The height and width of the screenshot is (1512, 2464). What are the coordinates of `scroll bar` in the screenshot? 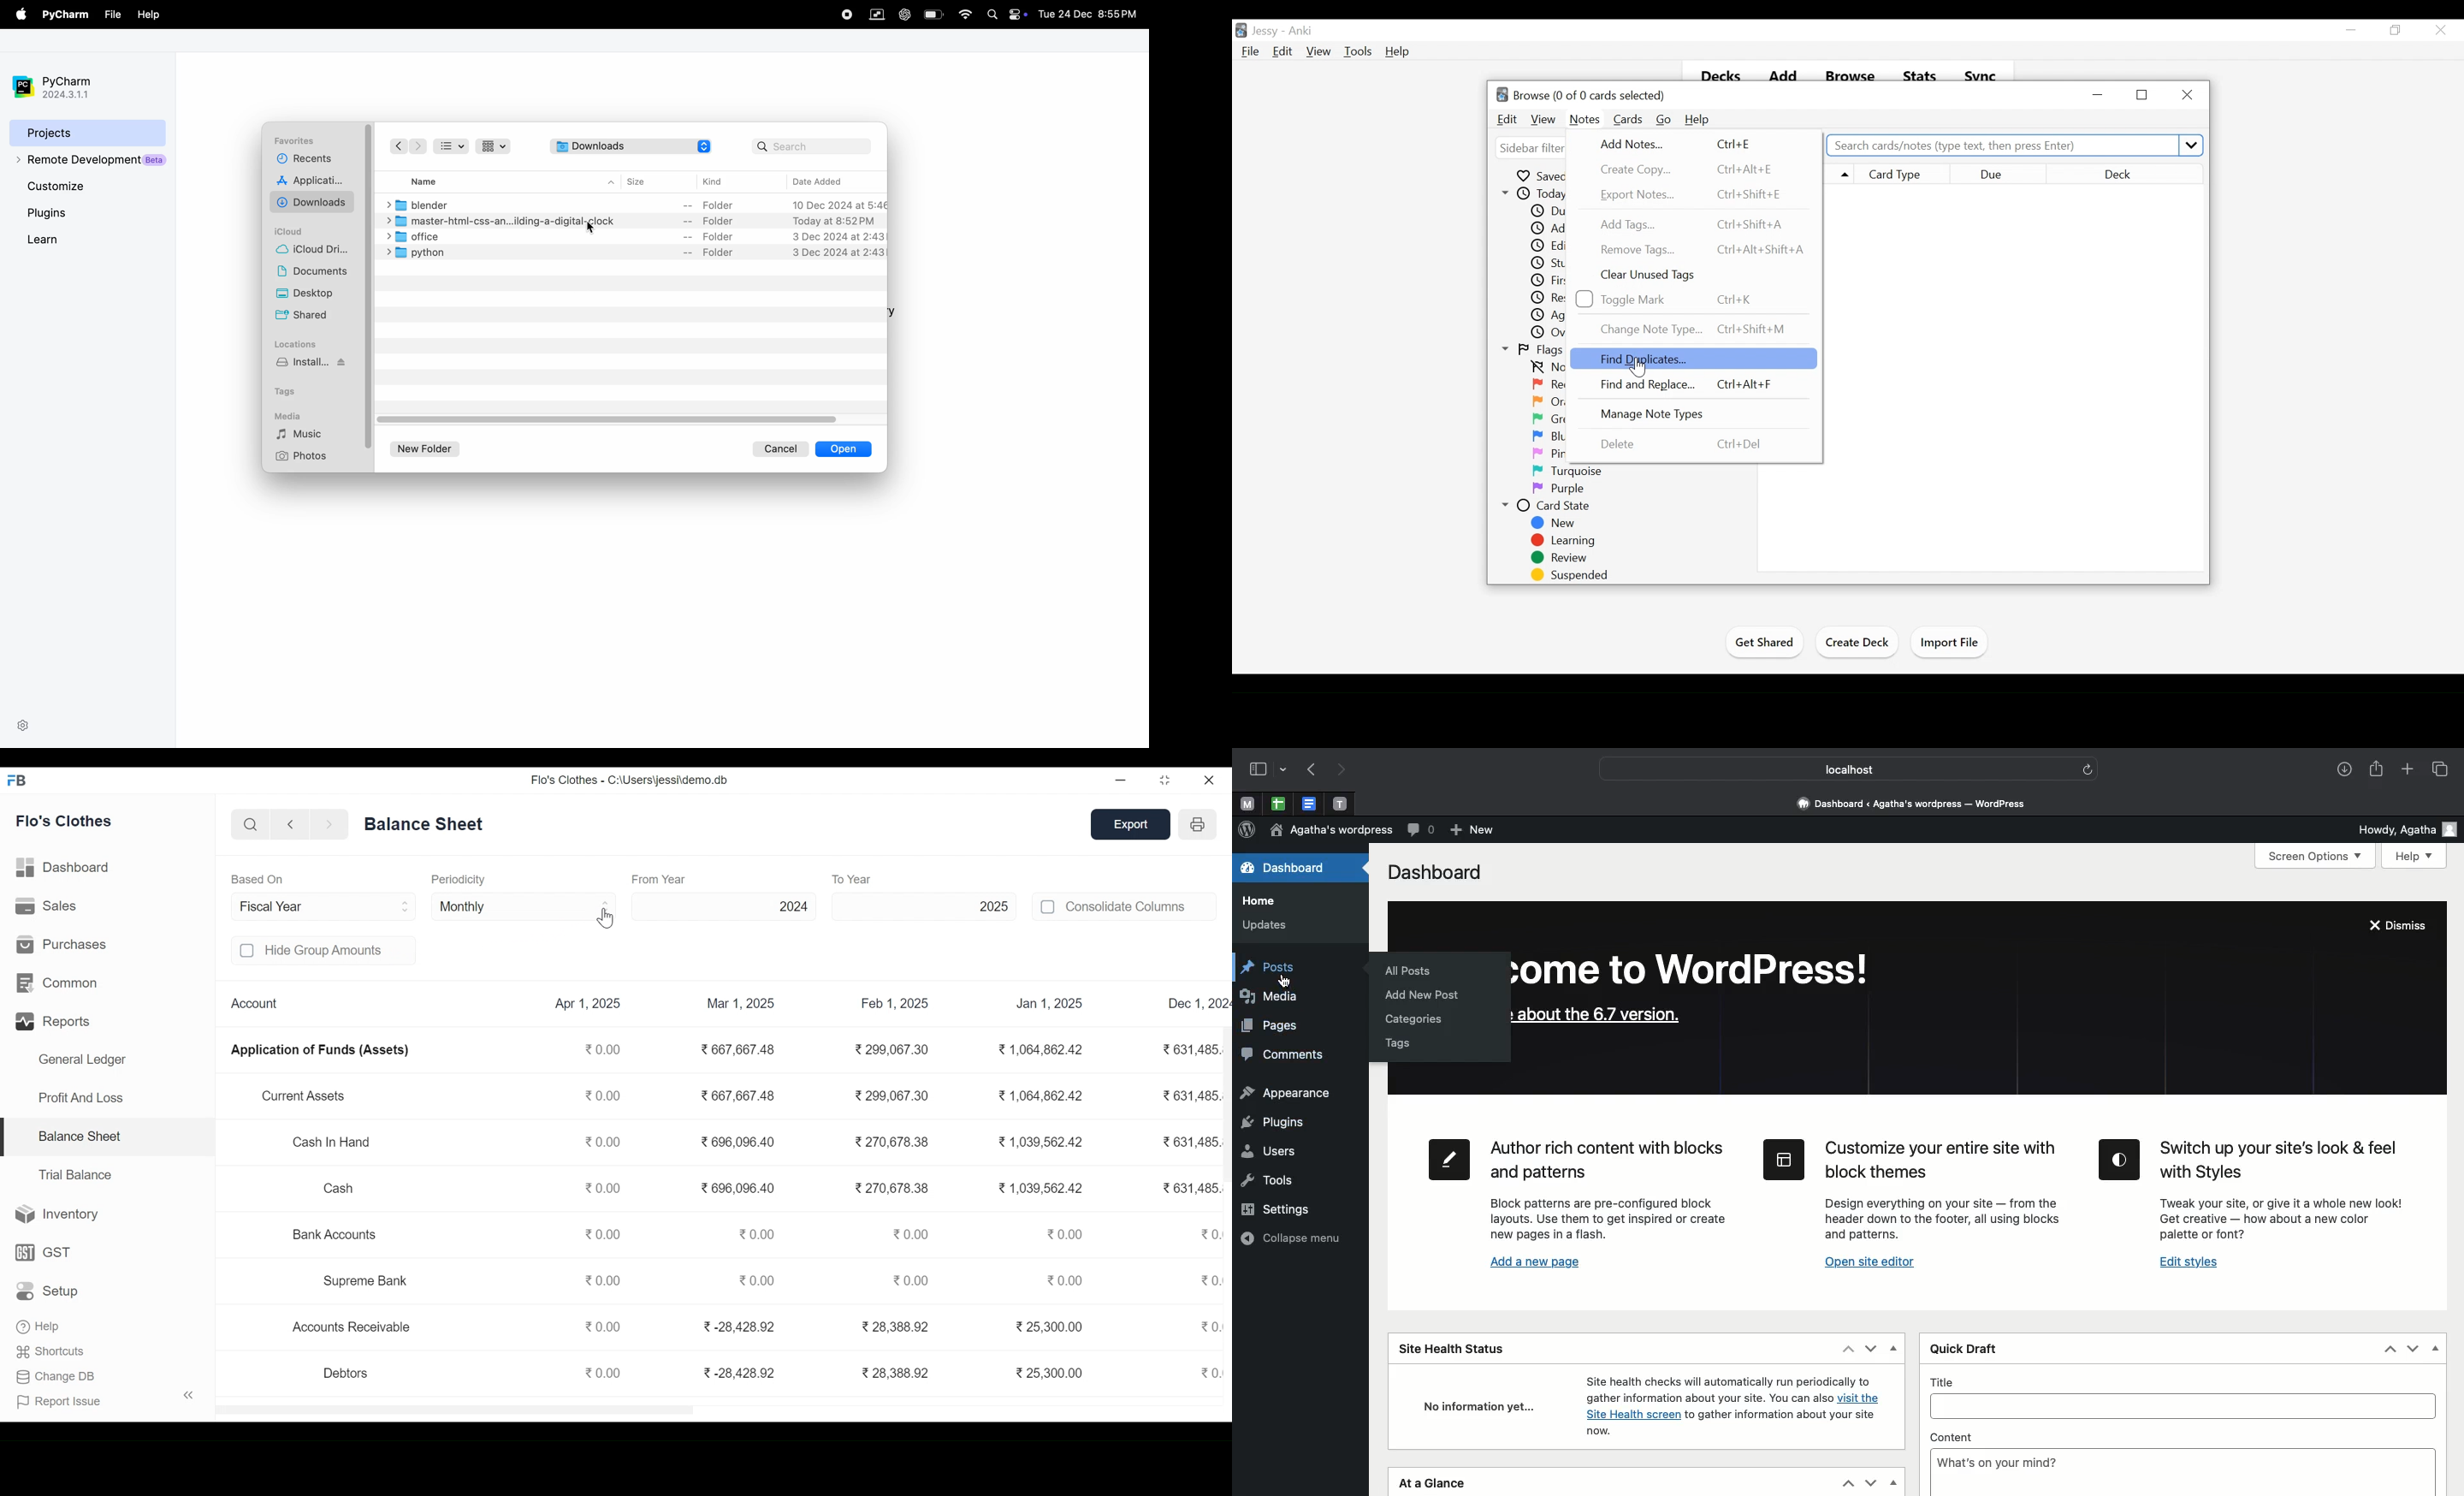 It's located at (368, 283).